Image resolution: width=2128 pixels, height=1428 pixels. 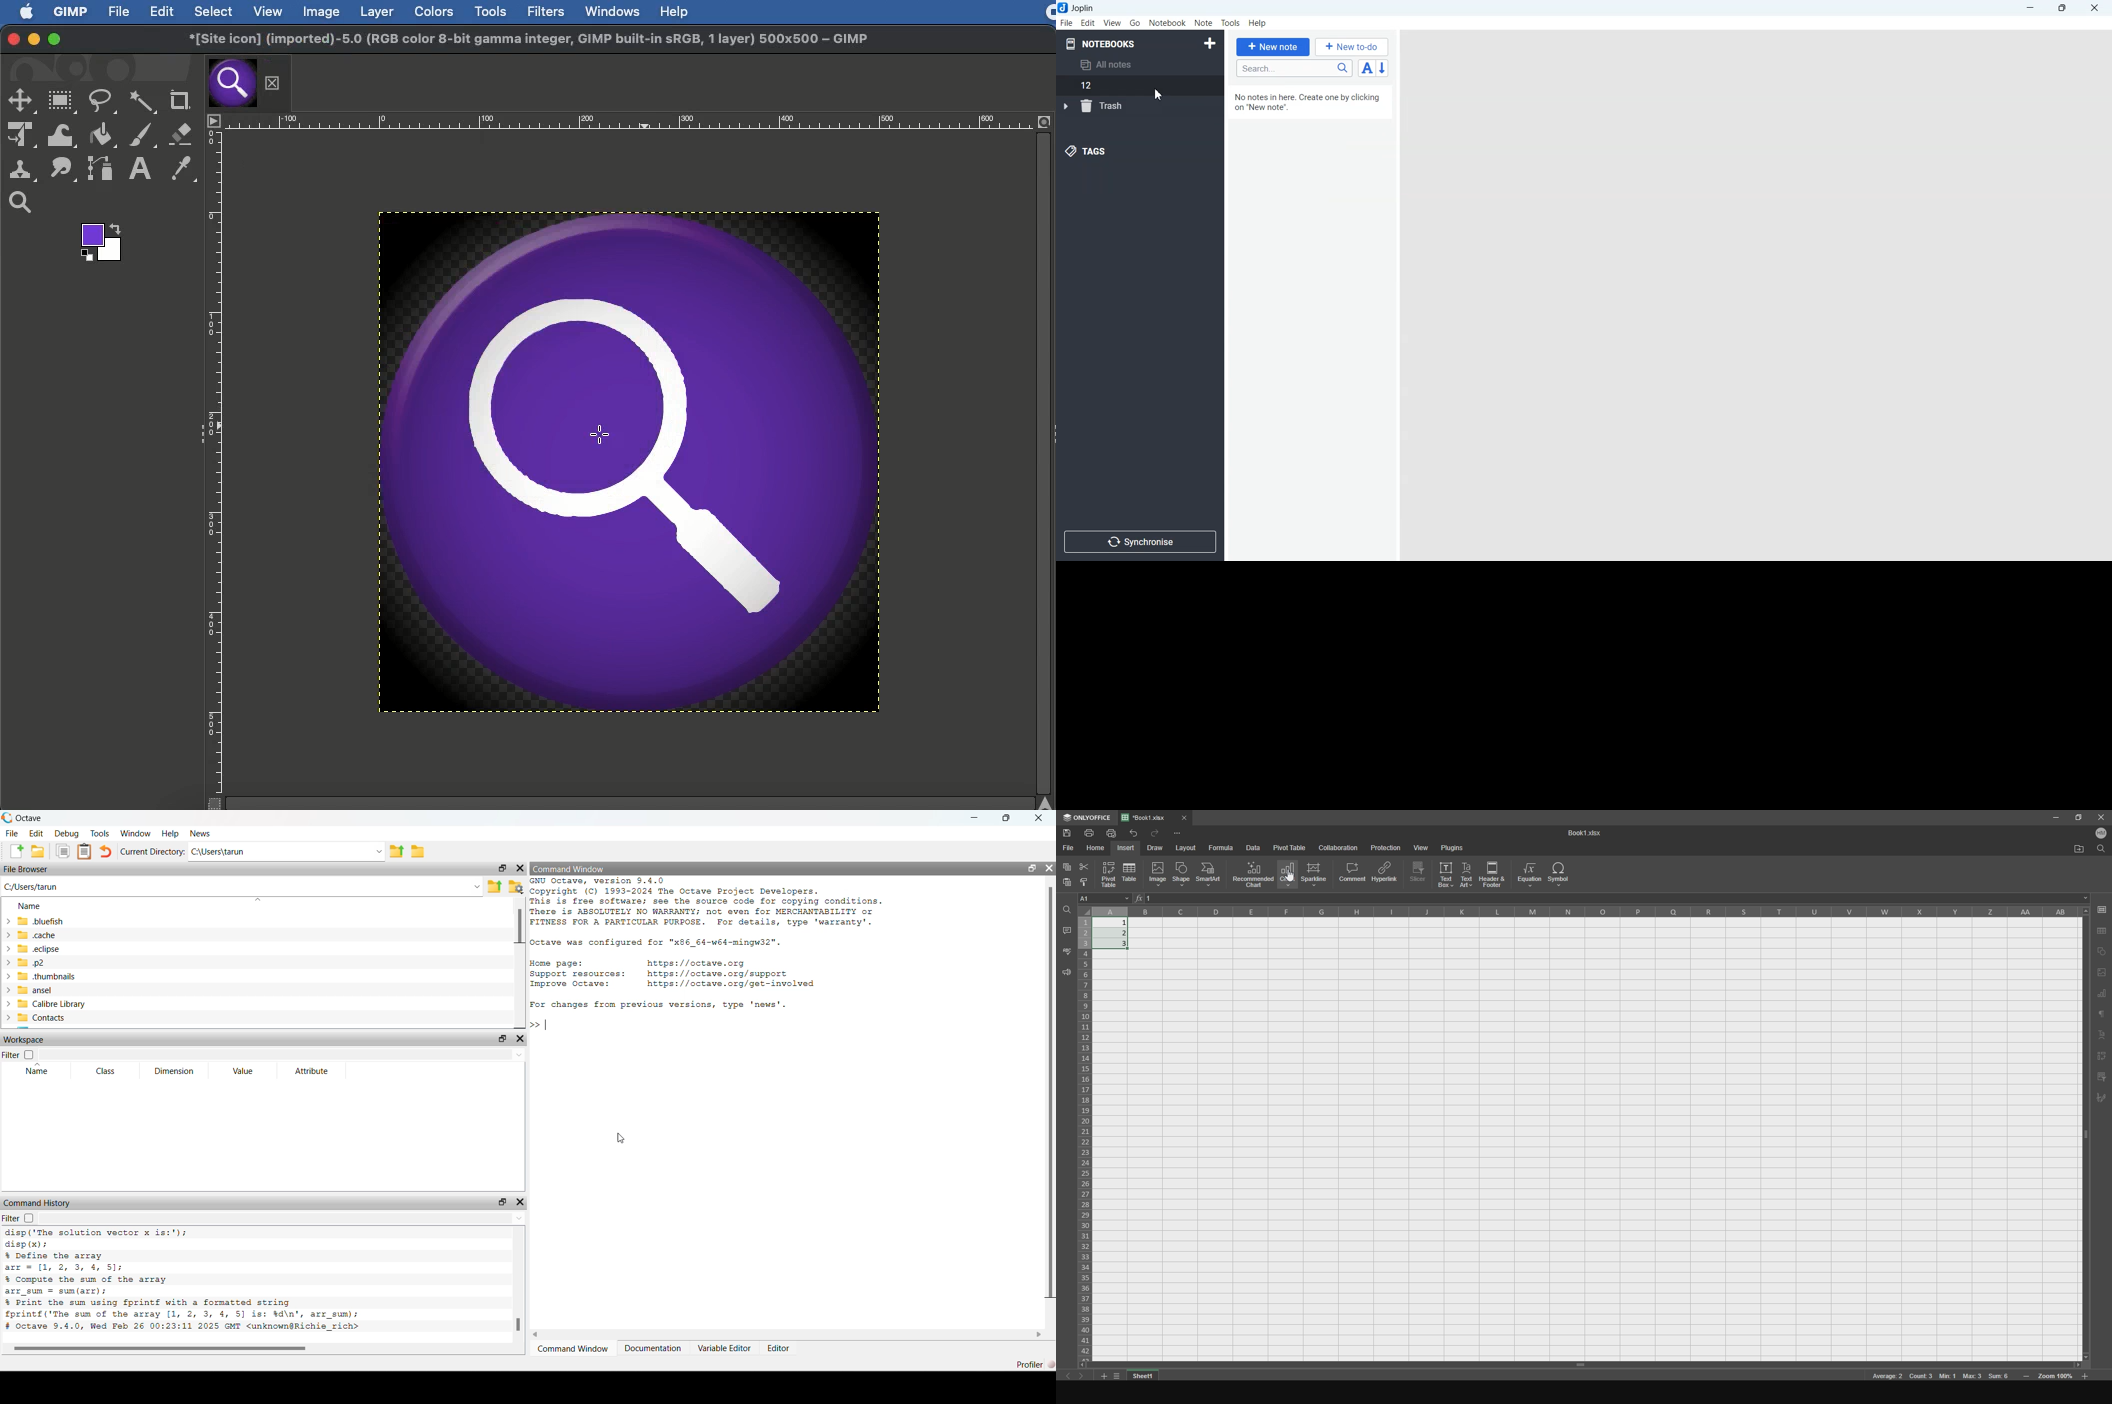 I want to click on Notebooks, so click(x=1101, y=43).